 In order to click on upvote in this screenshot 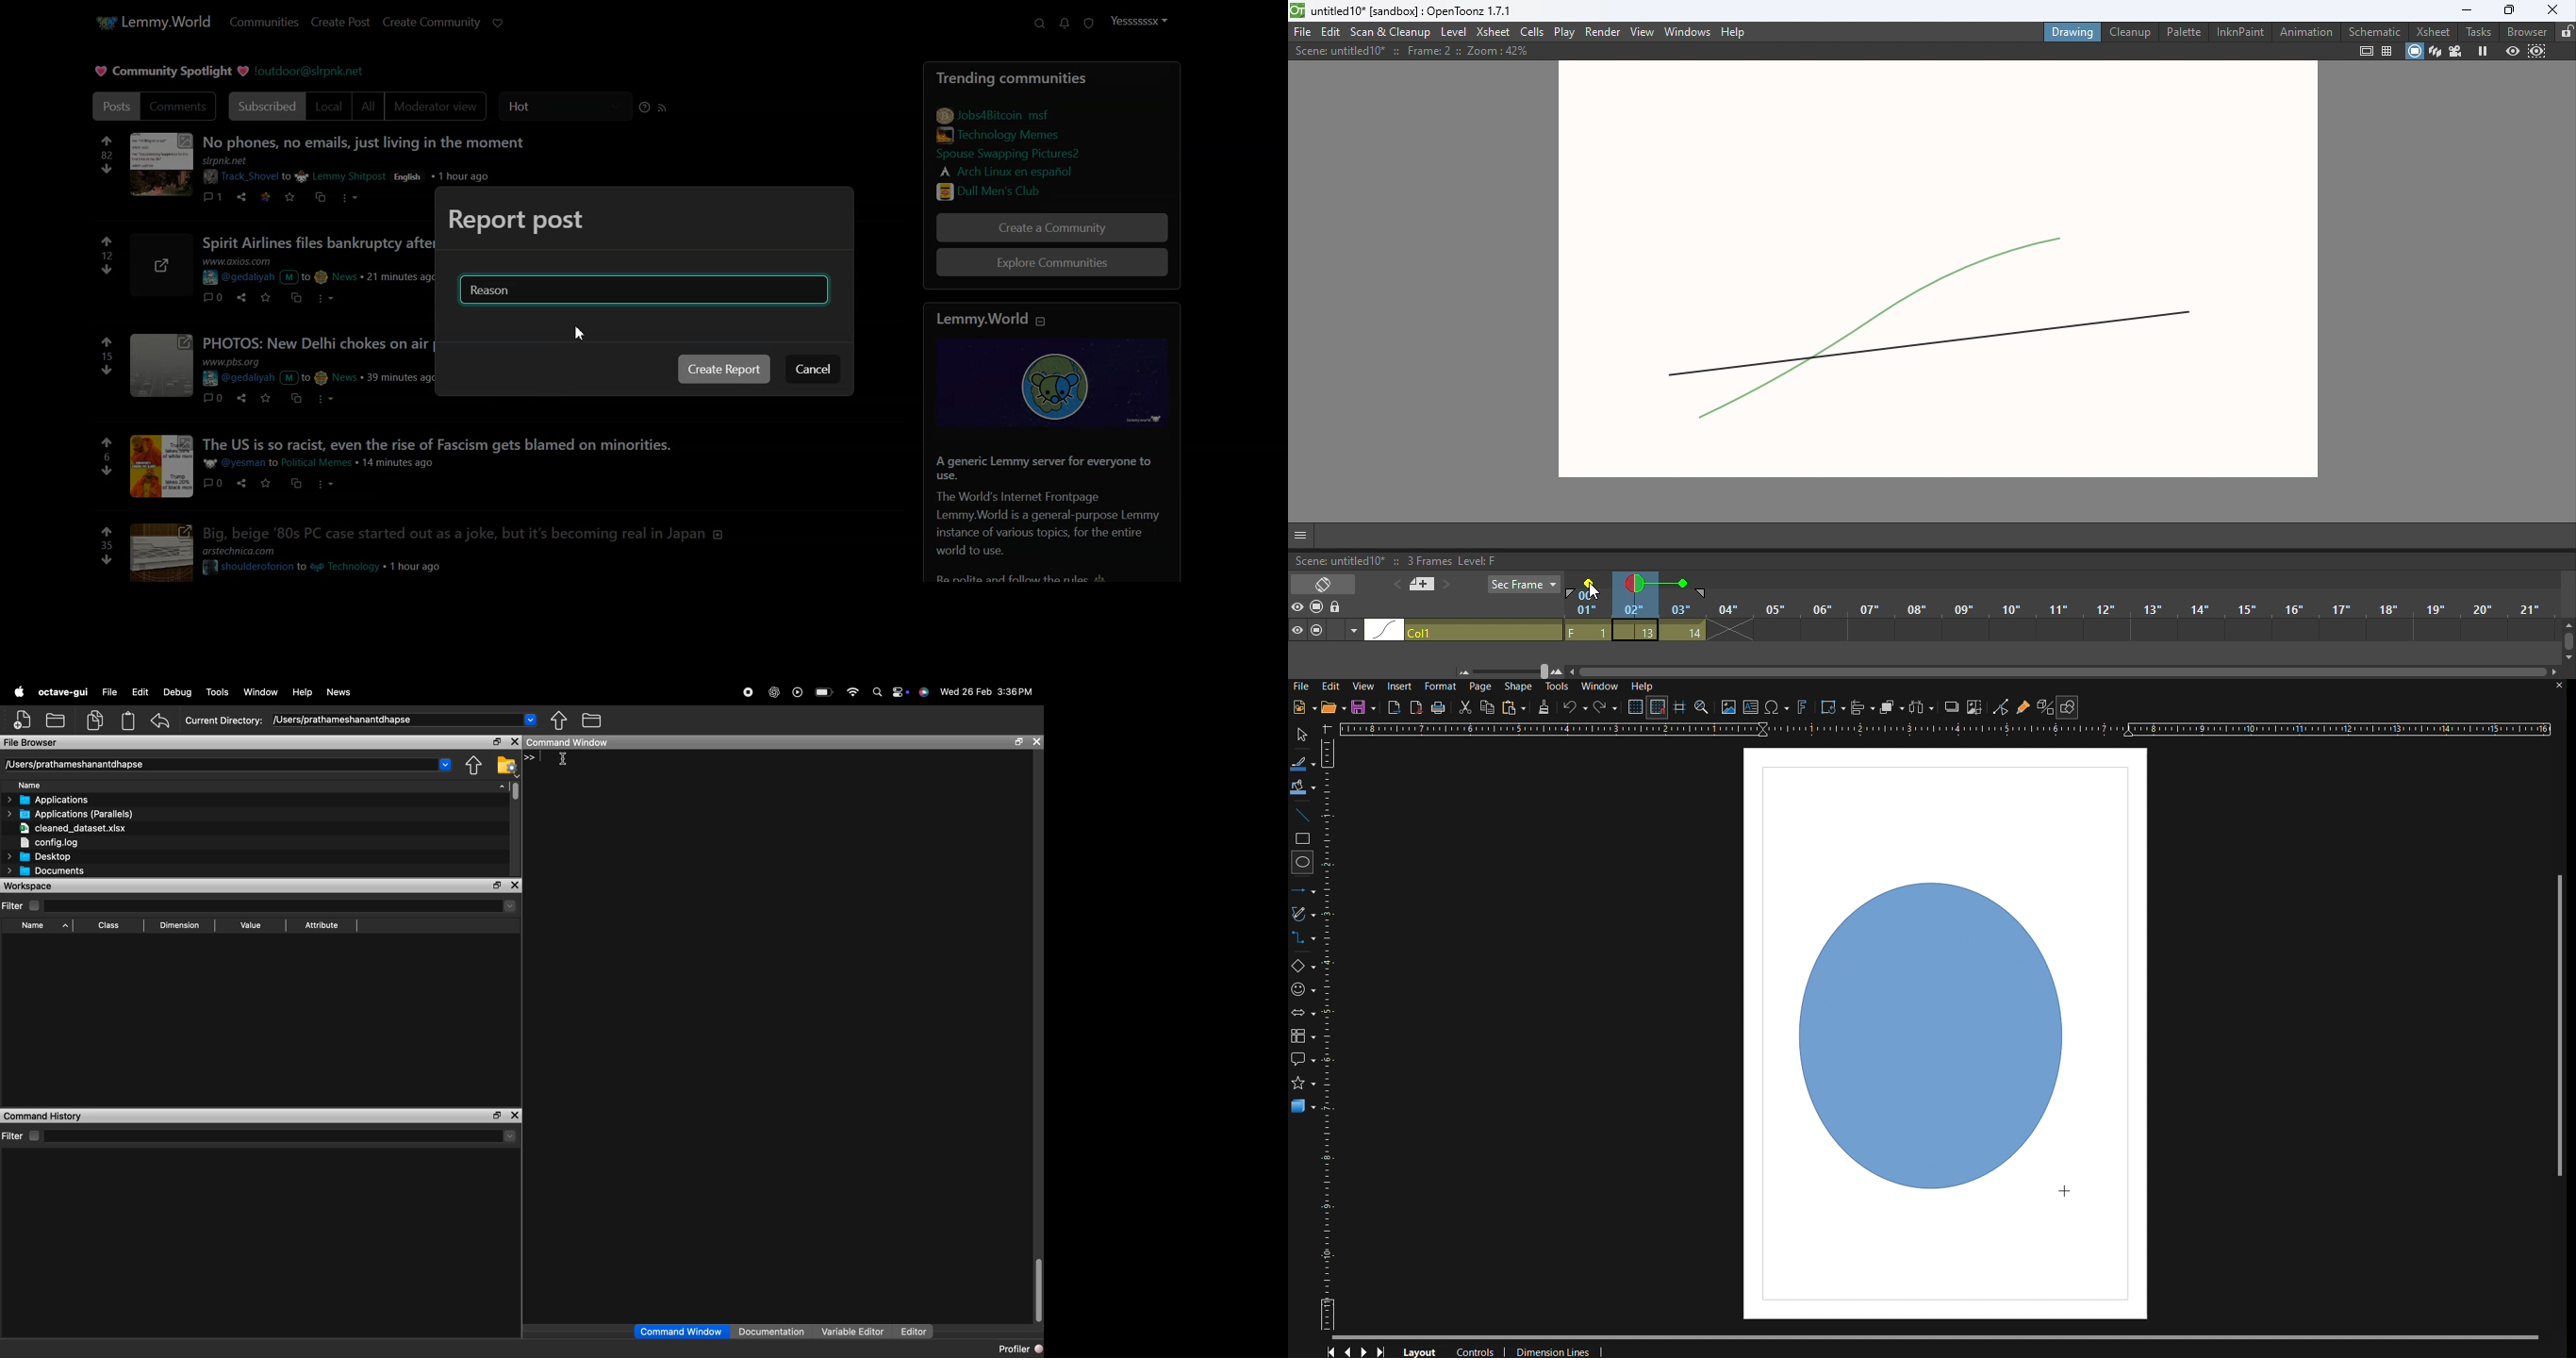, I will do `click(108, 342)`.